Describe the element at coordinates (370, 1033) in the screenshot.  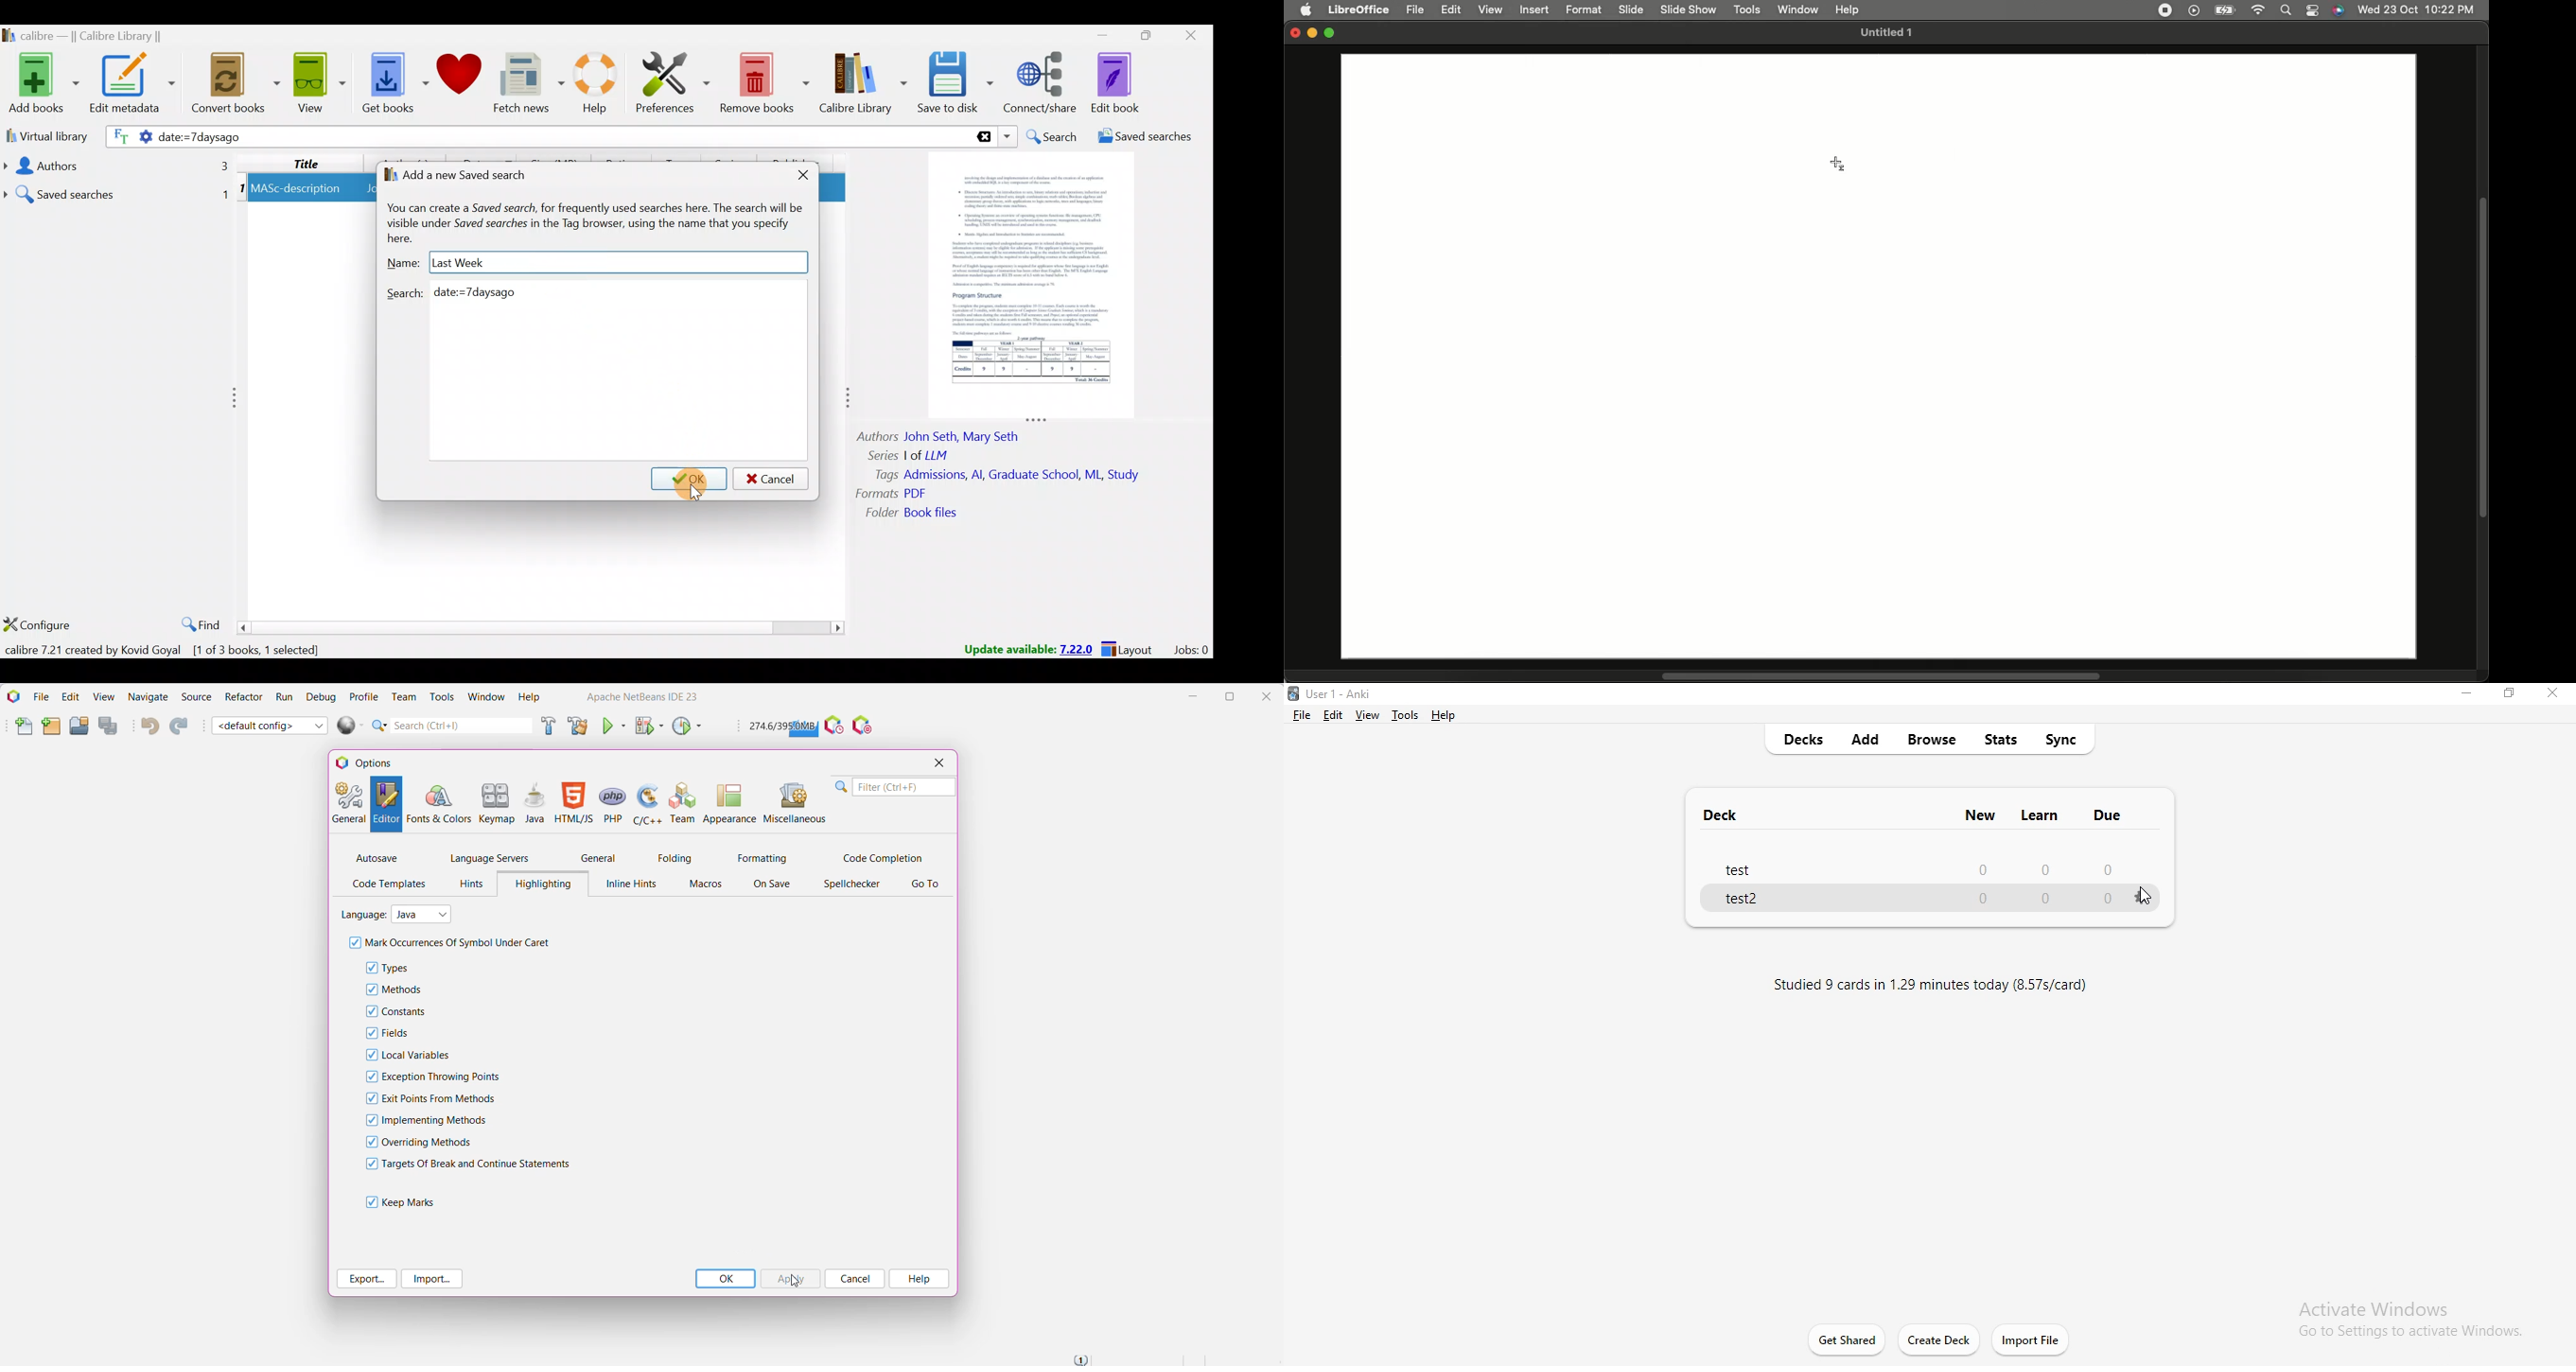
I see `checkbox` at that location.